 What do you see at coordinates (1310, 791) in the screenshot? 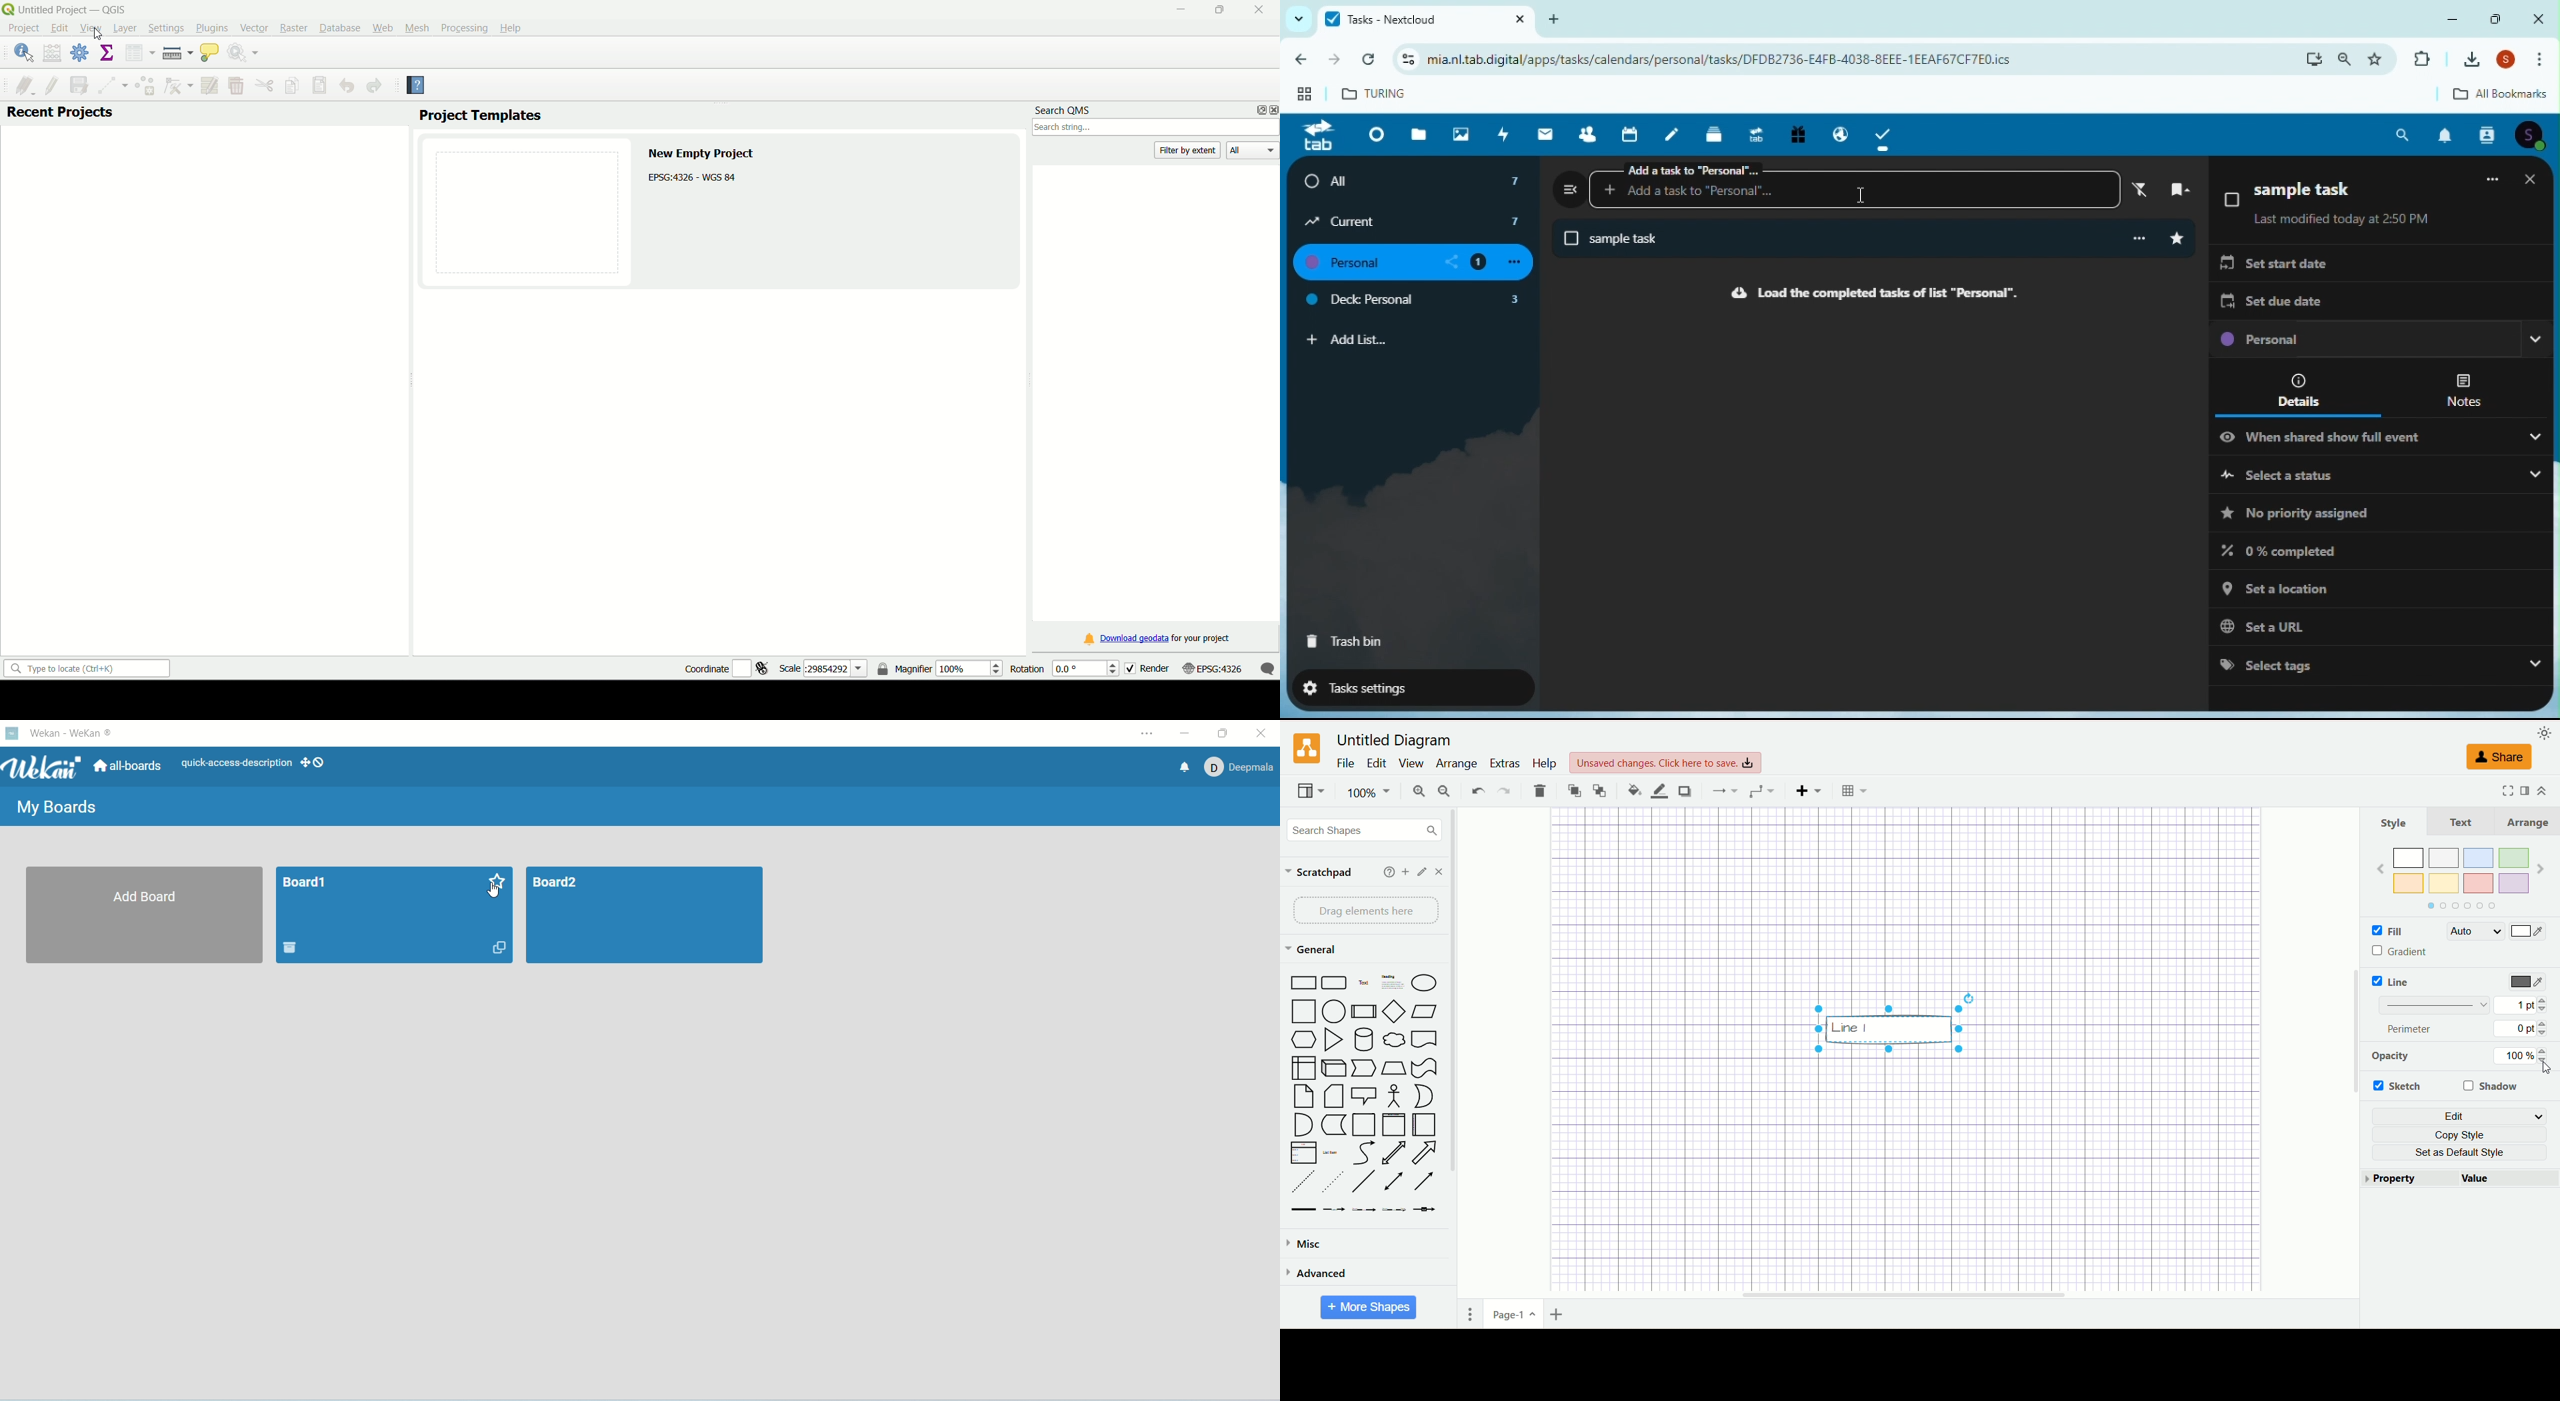
I see `view` at bounding box center [1310, 791].